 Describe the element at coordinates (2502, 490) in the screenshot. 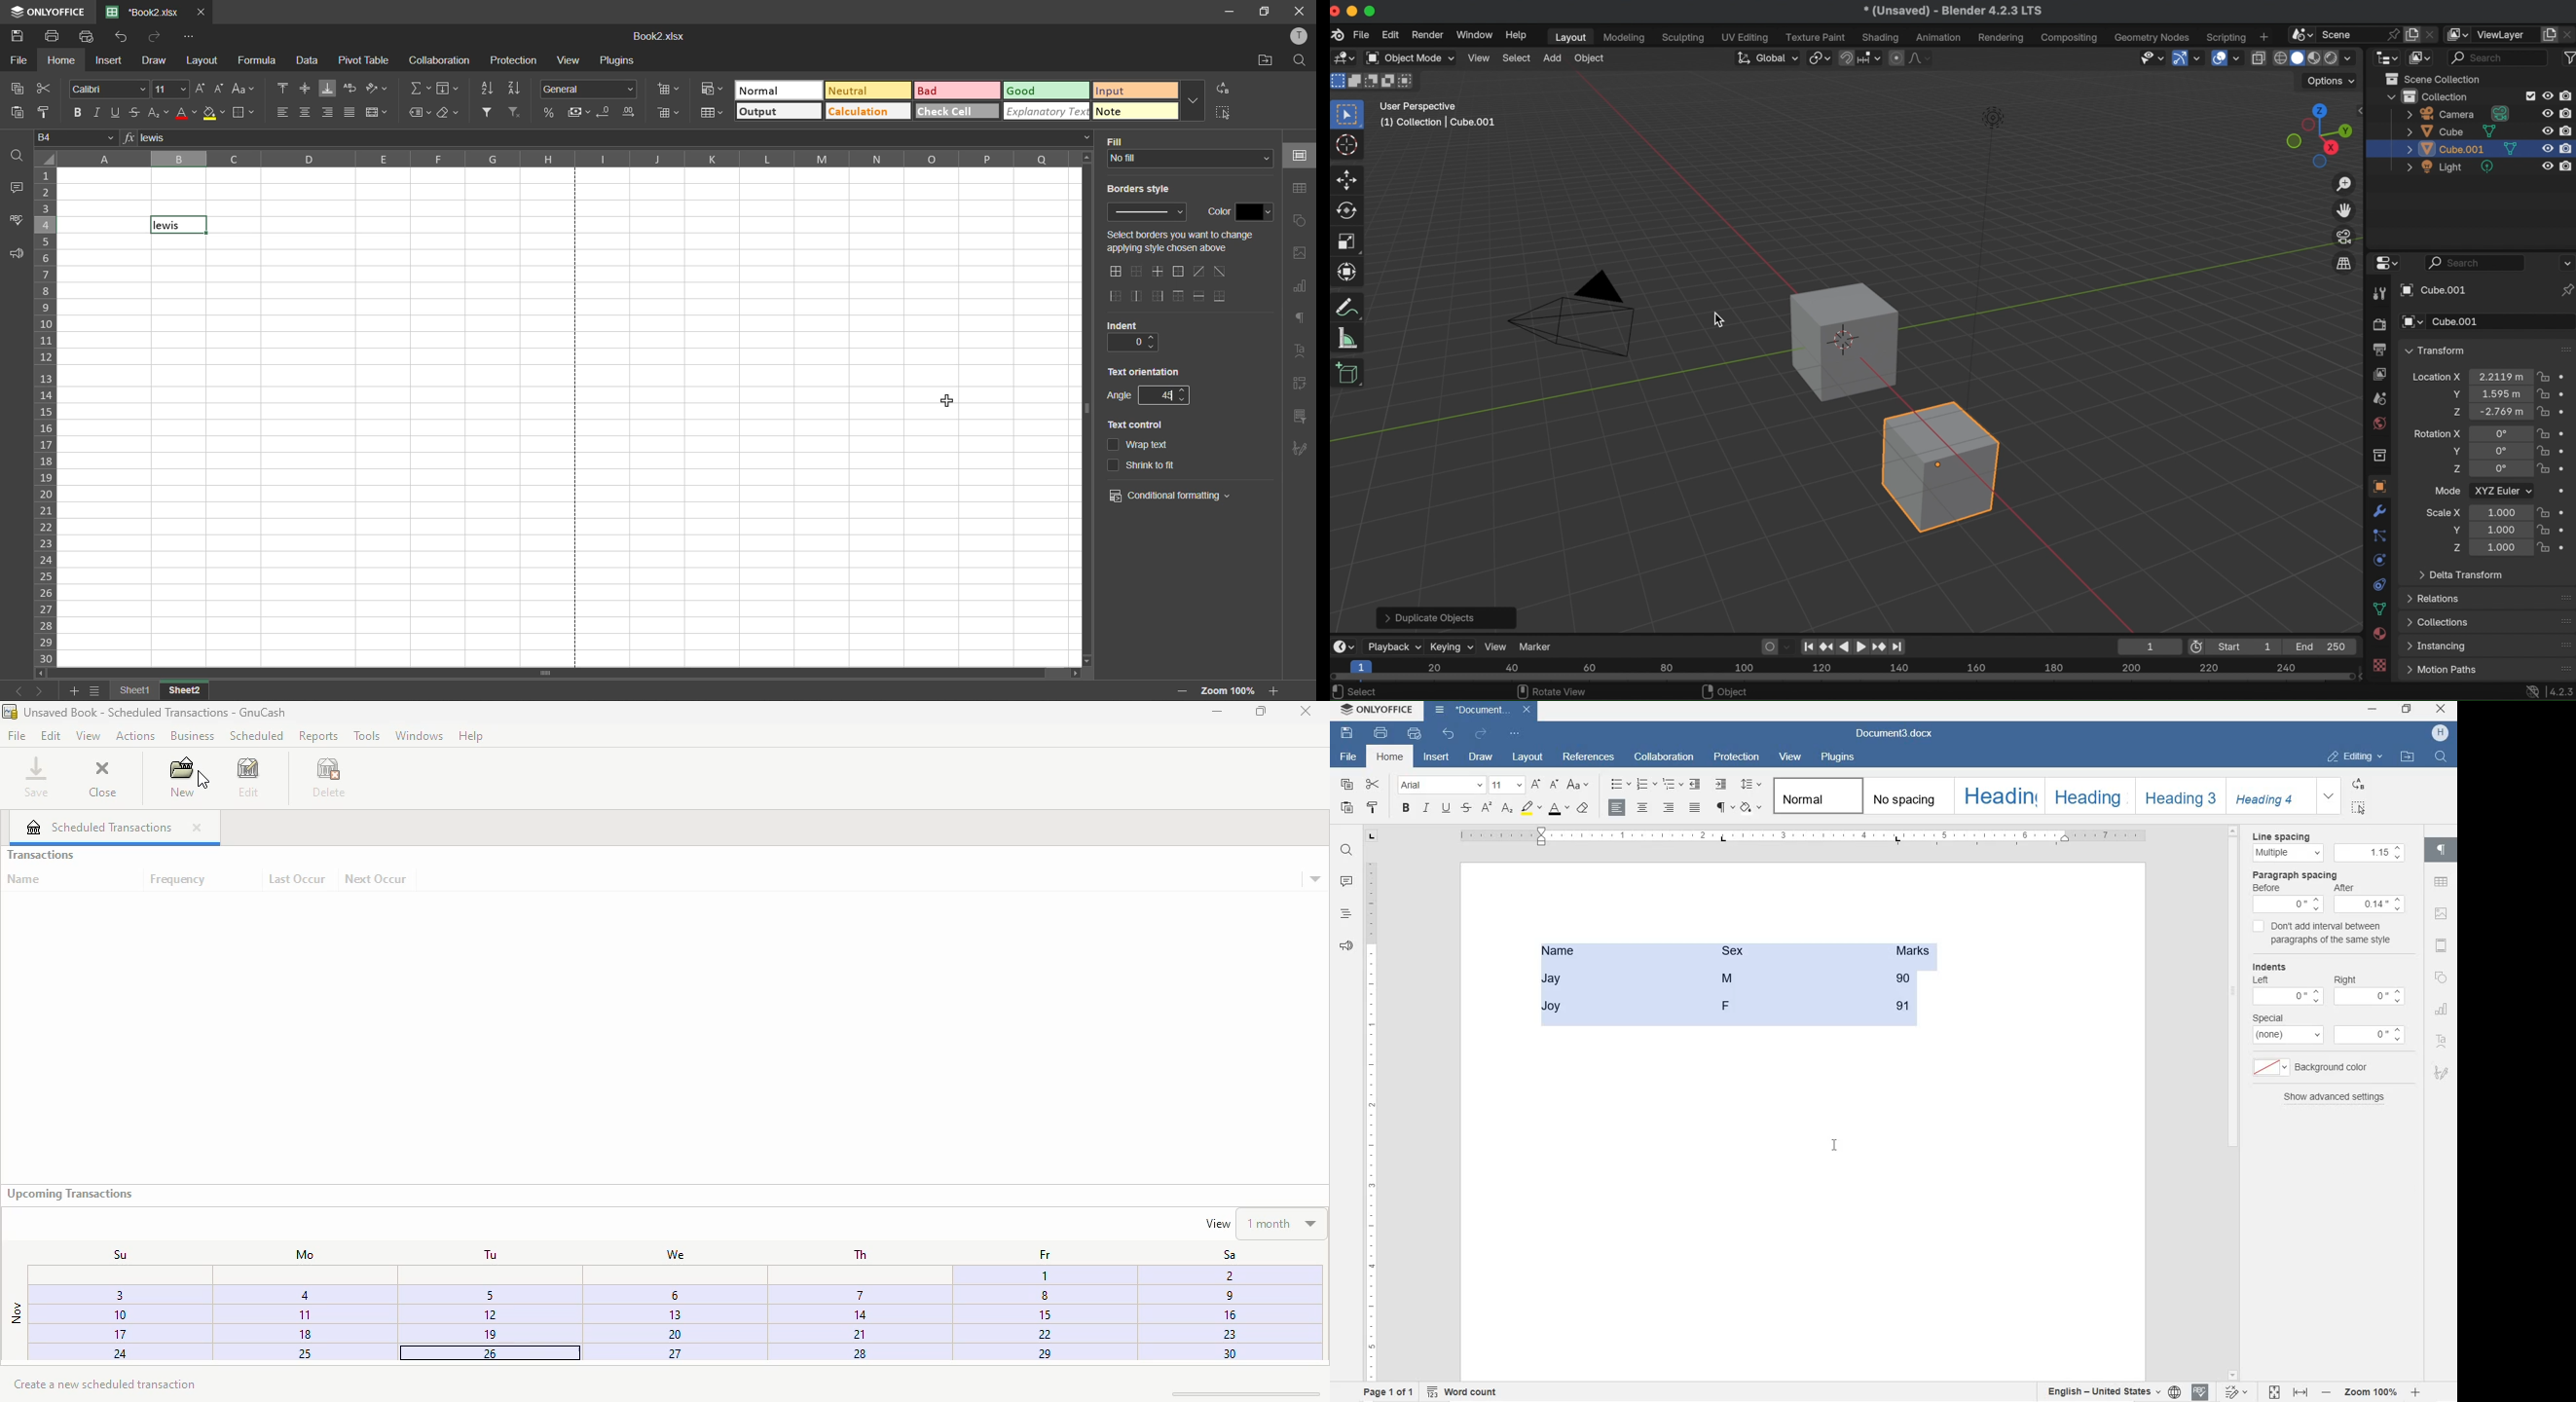

I see `XYZ Euler` at that location.